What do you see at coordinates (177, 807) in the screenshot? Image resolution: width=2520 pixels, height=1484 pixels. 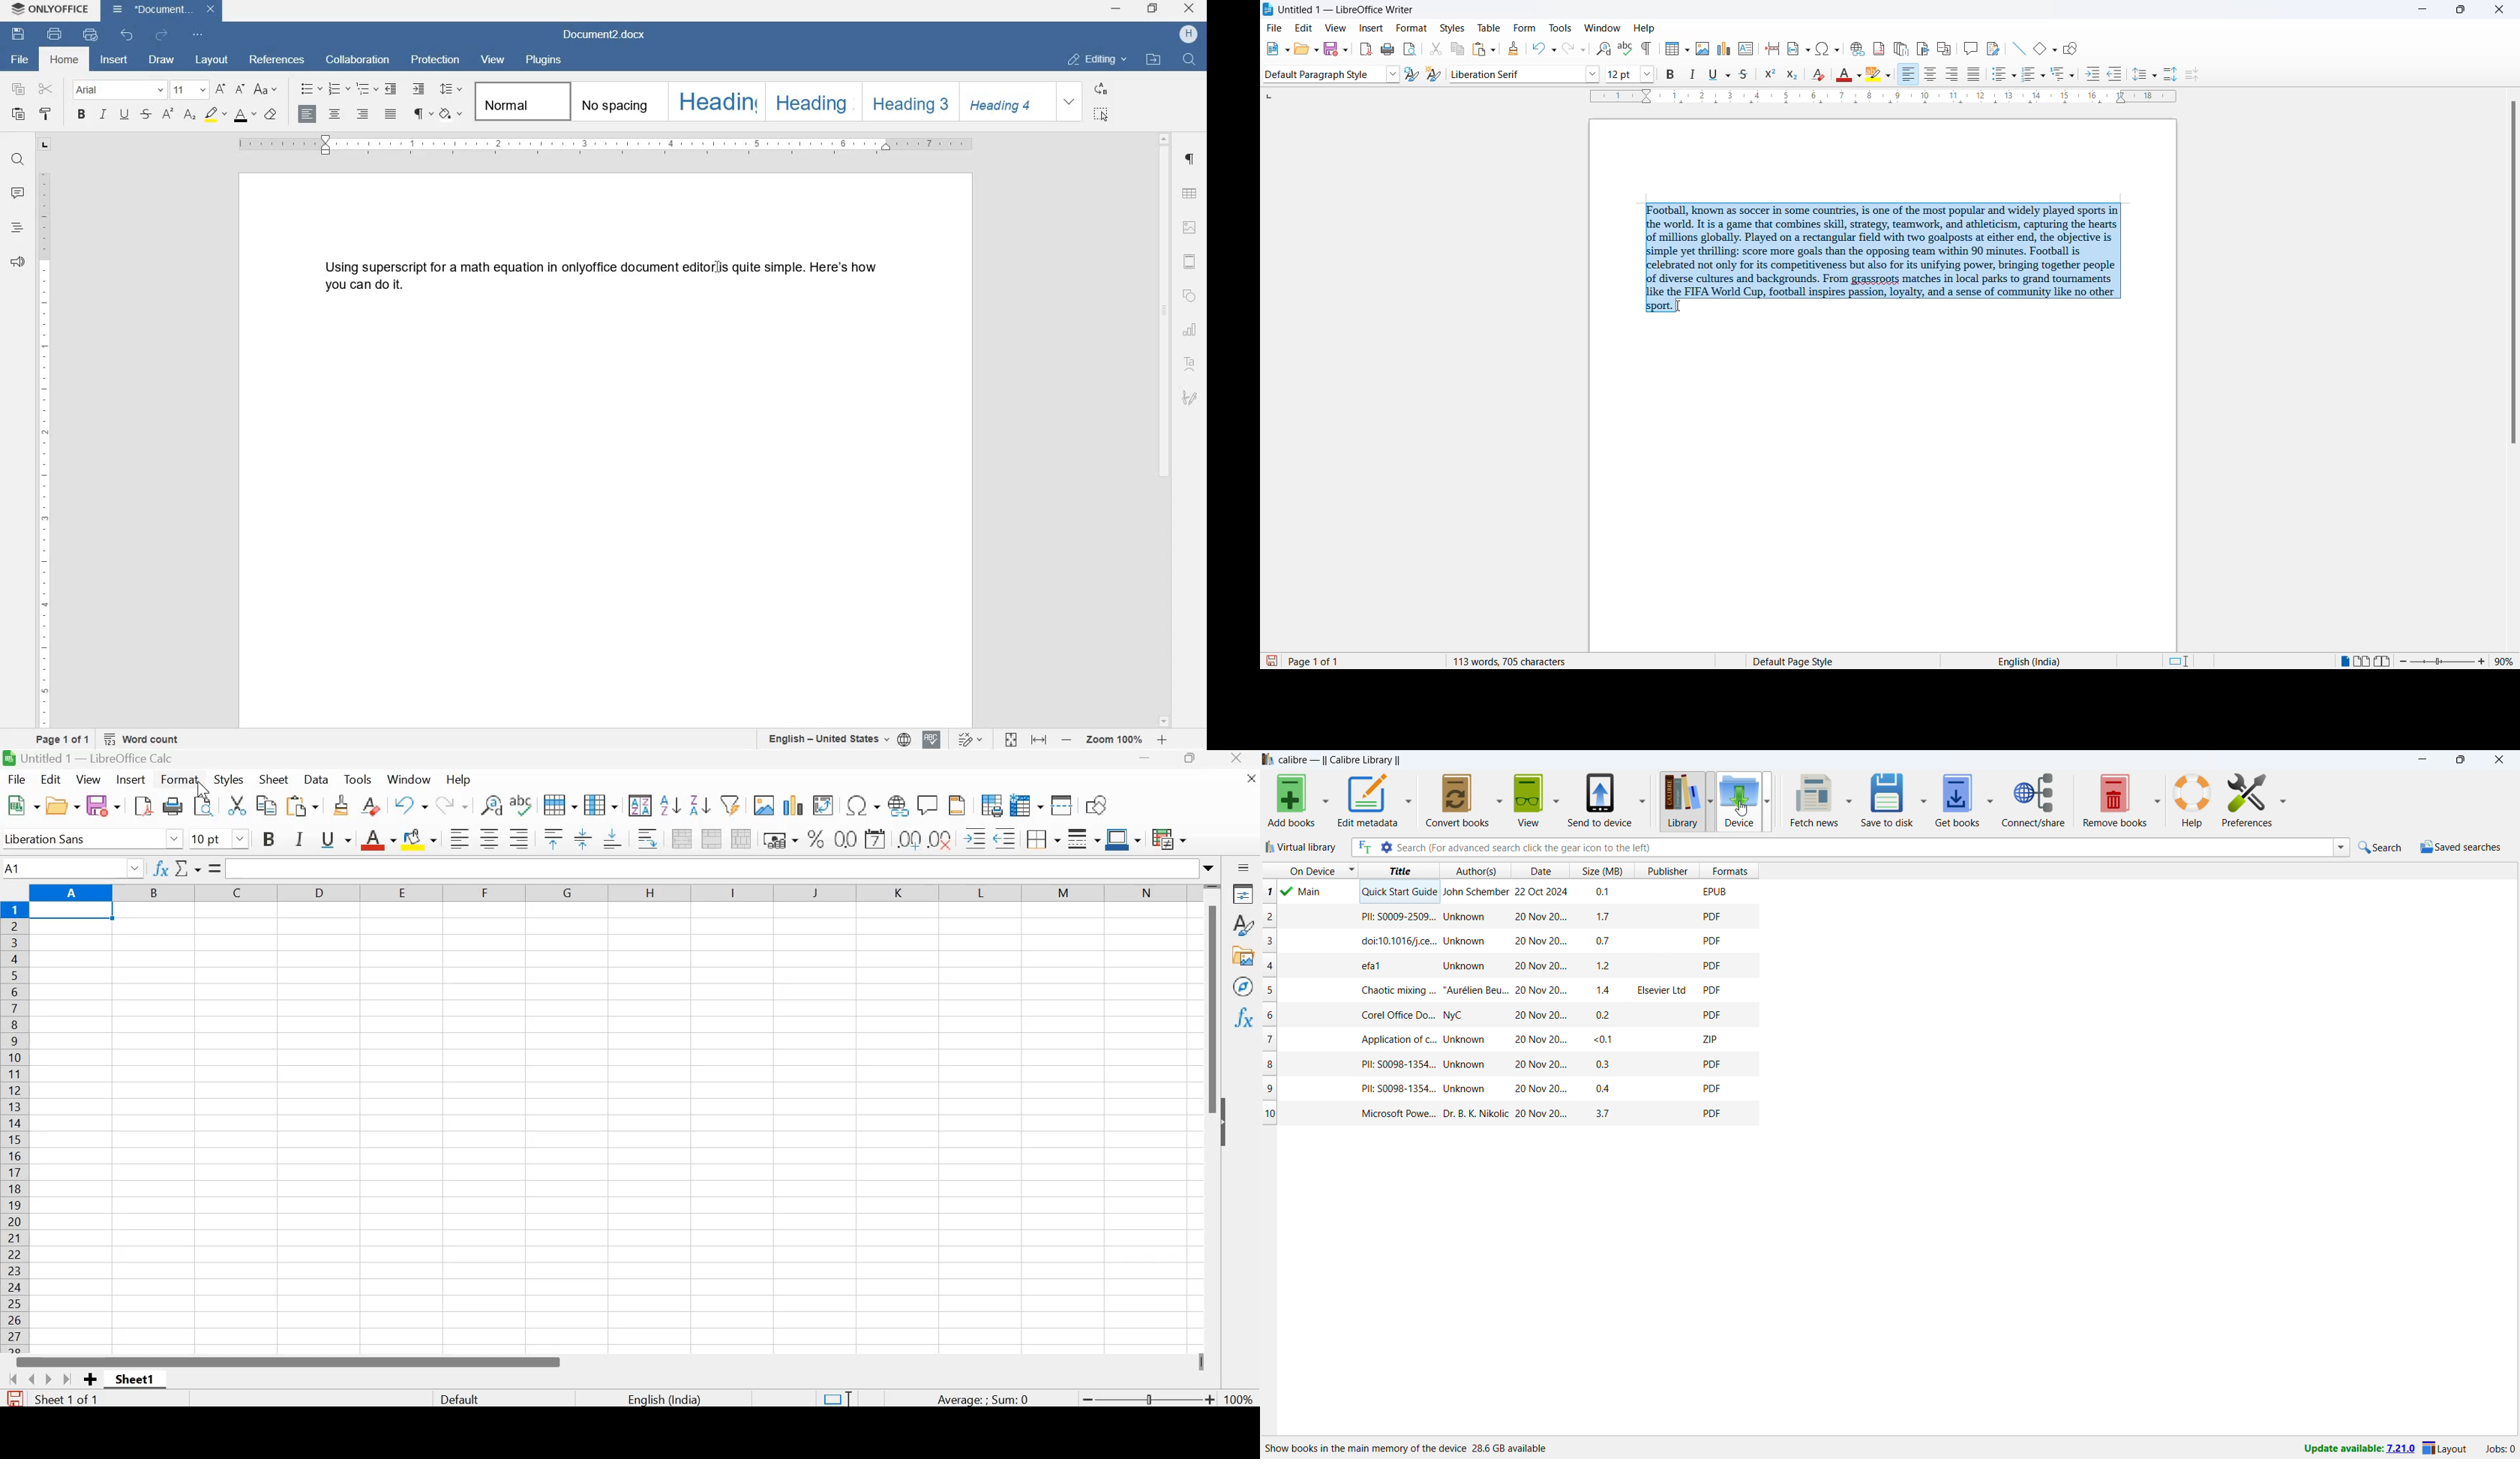 I see `Print` at bounding box center [177, 807].